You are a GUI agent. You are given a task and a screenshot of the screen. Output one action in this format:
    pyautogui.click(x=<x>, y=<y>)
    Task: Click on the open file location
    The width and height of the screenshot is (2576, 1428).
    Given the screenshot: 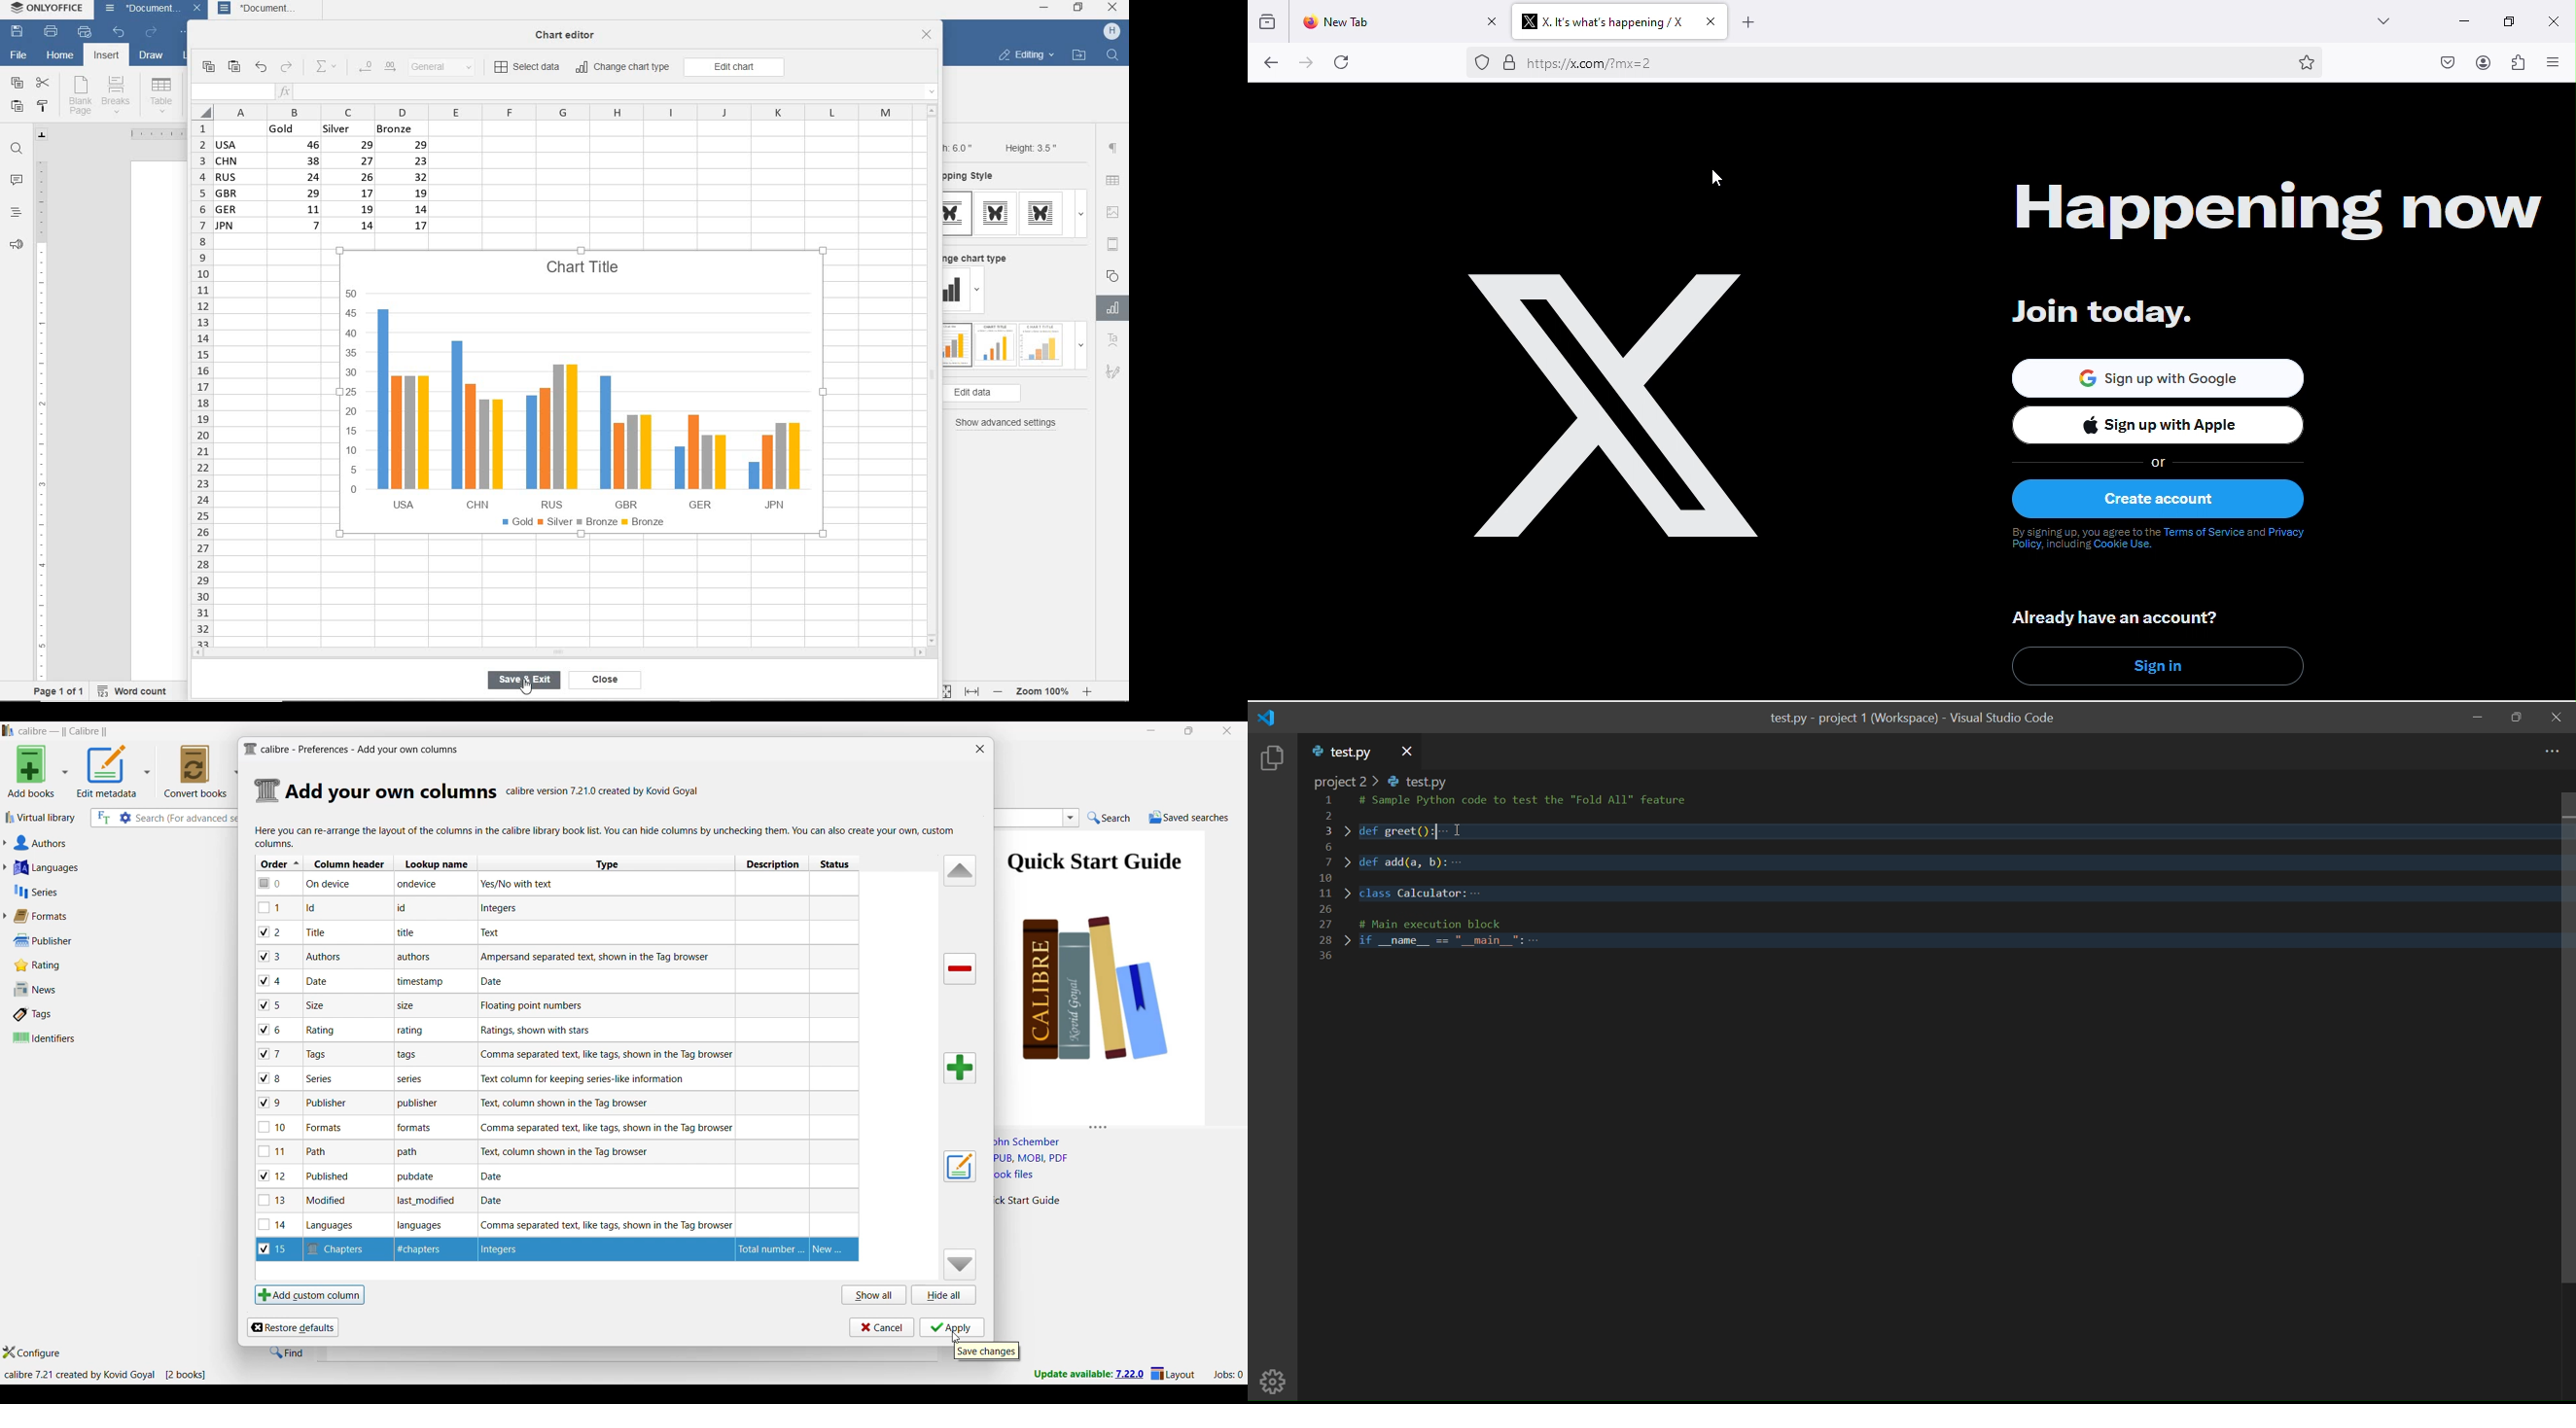 What is the action you would take?
    pyautogui.click(x=1079, y=56)
    